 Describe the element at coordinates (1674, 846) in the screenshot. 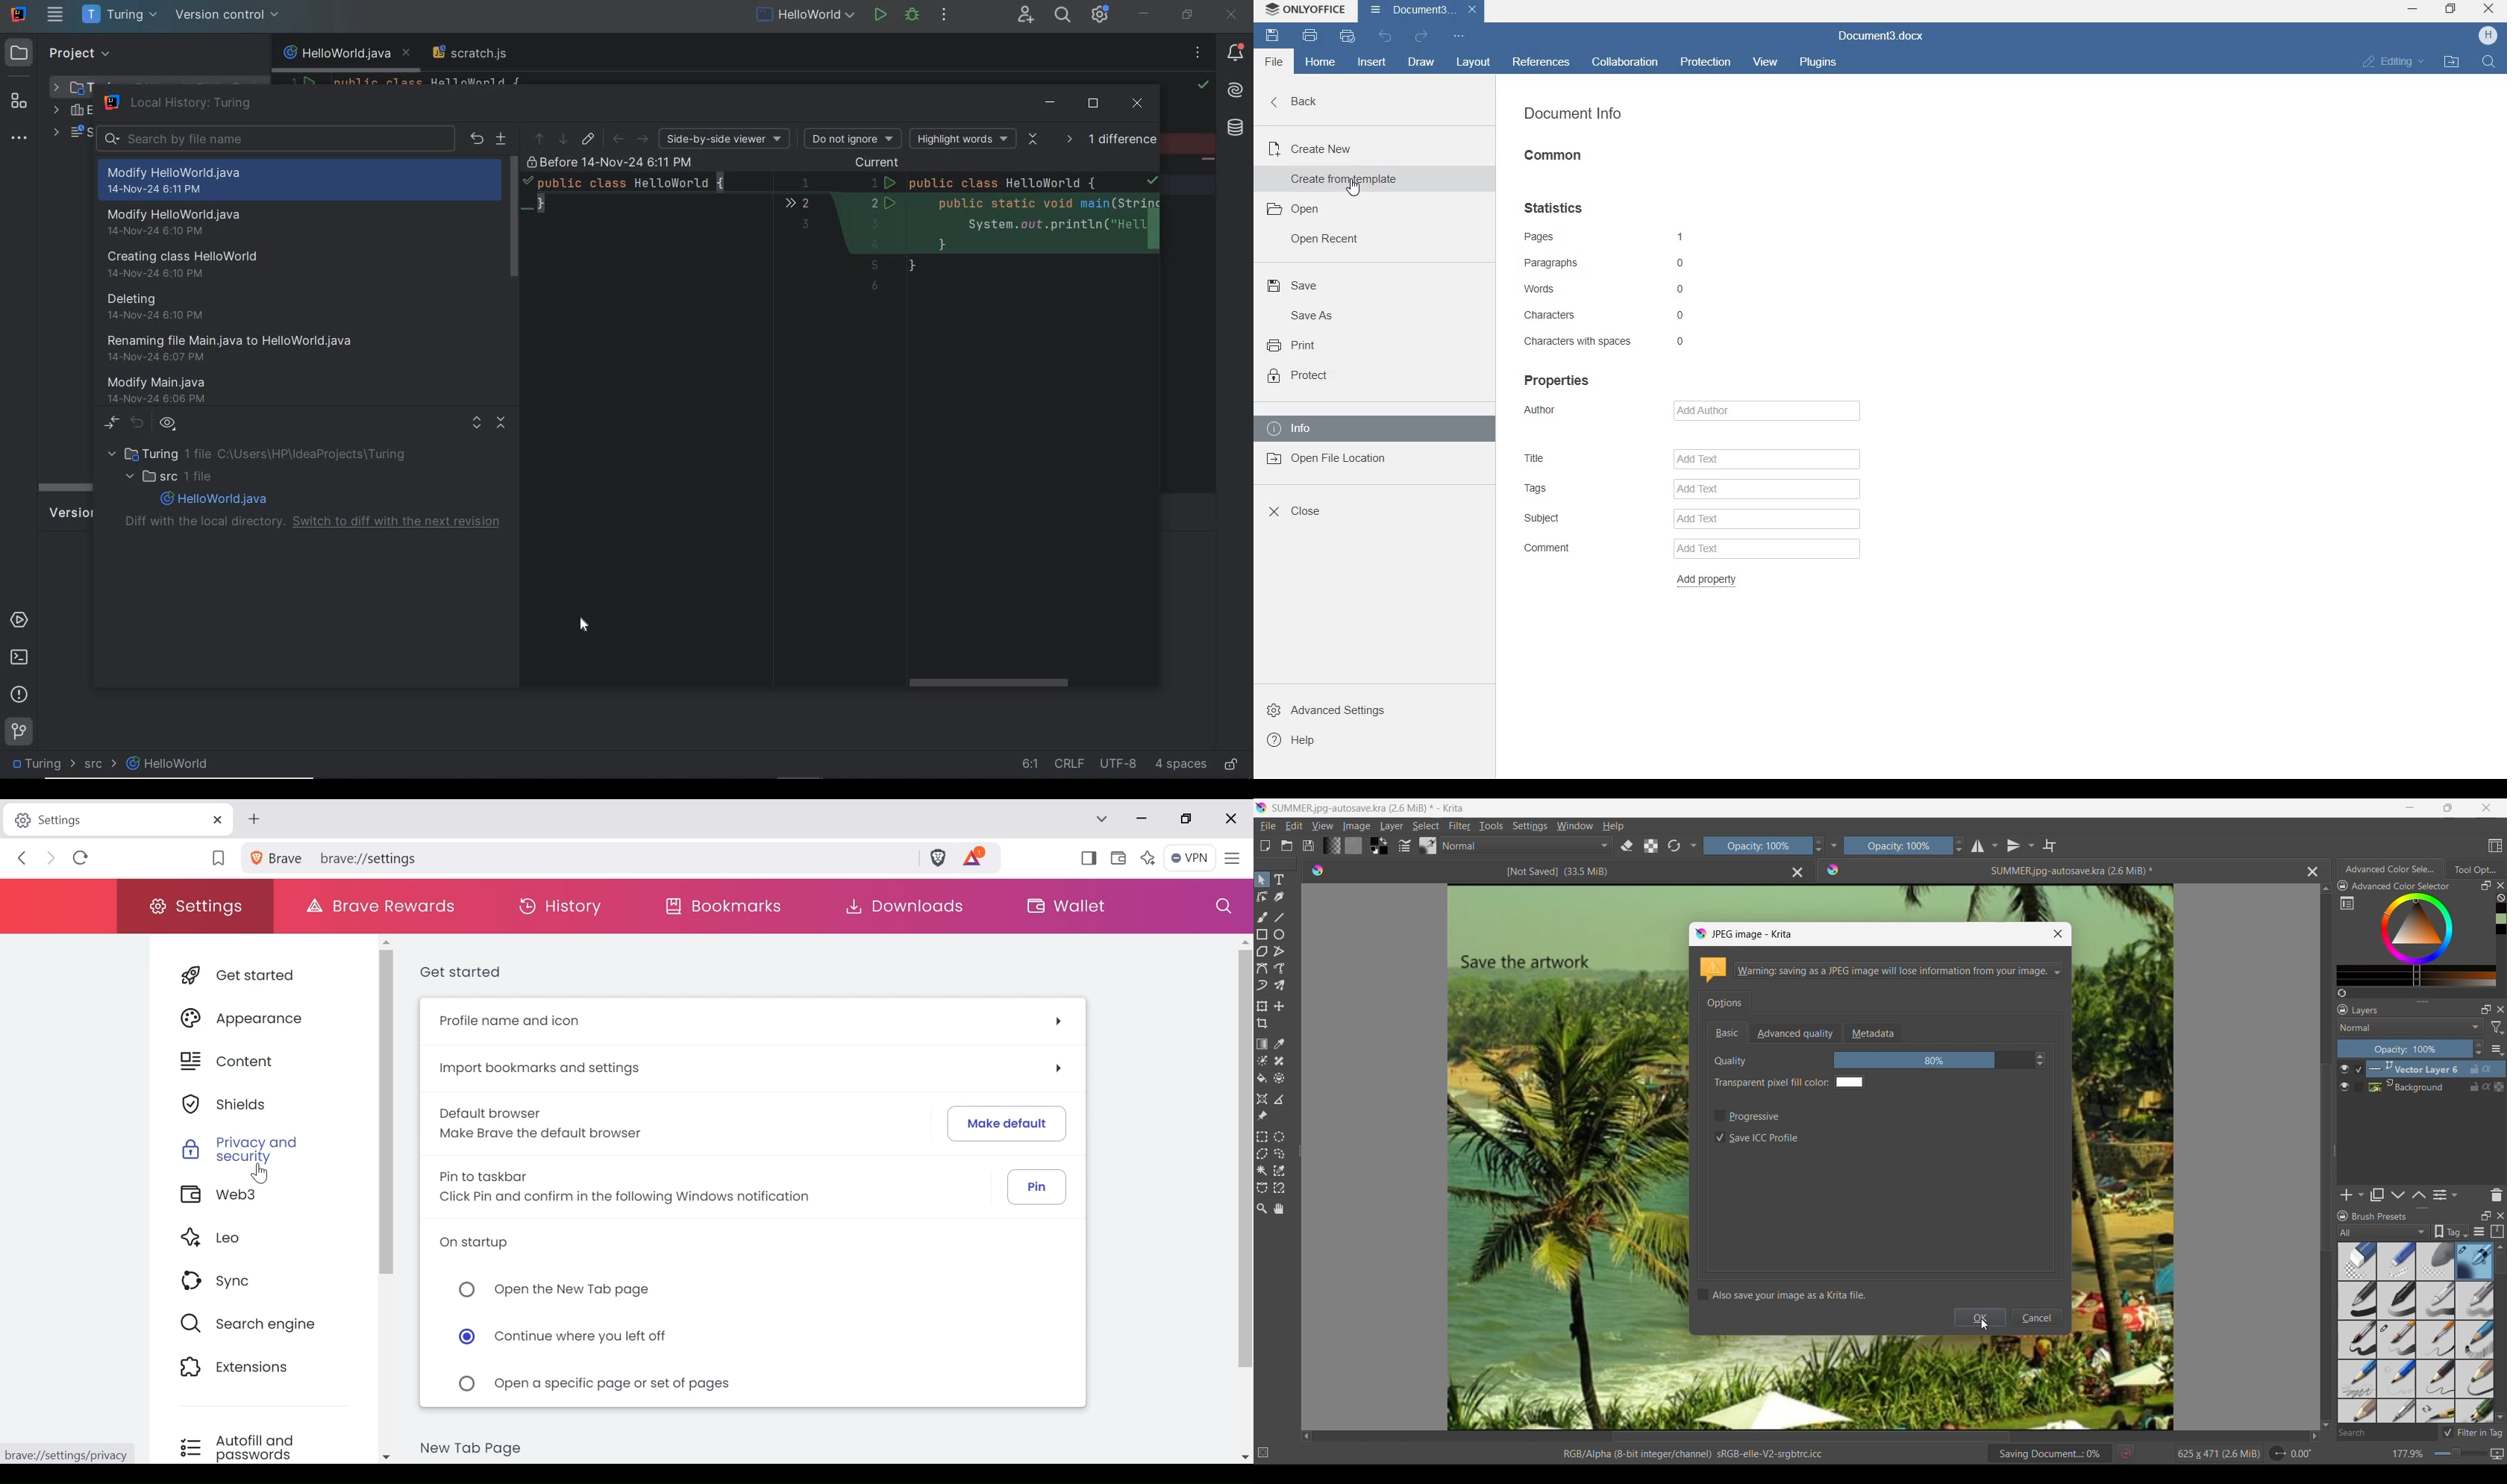

I see `Reset to original preset` at that location.